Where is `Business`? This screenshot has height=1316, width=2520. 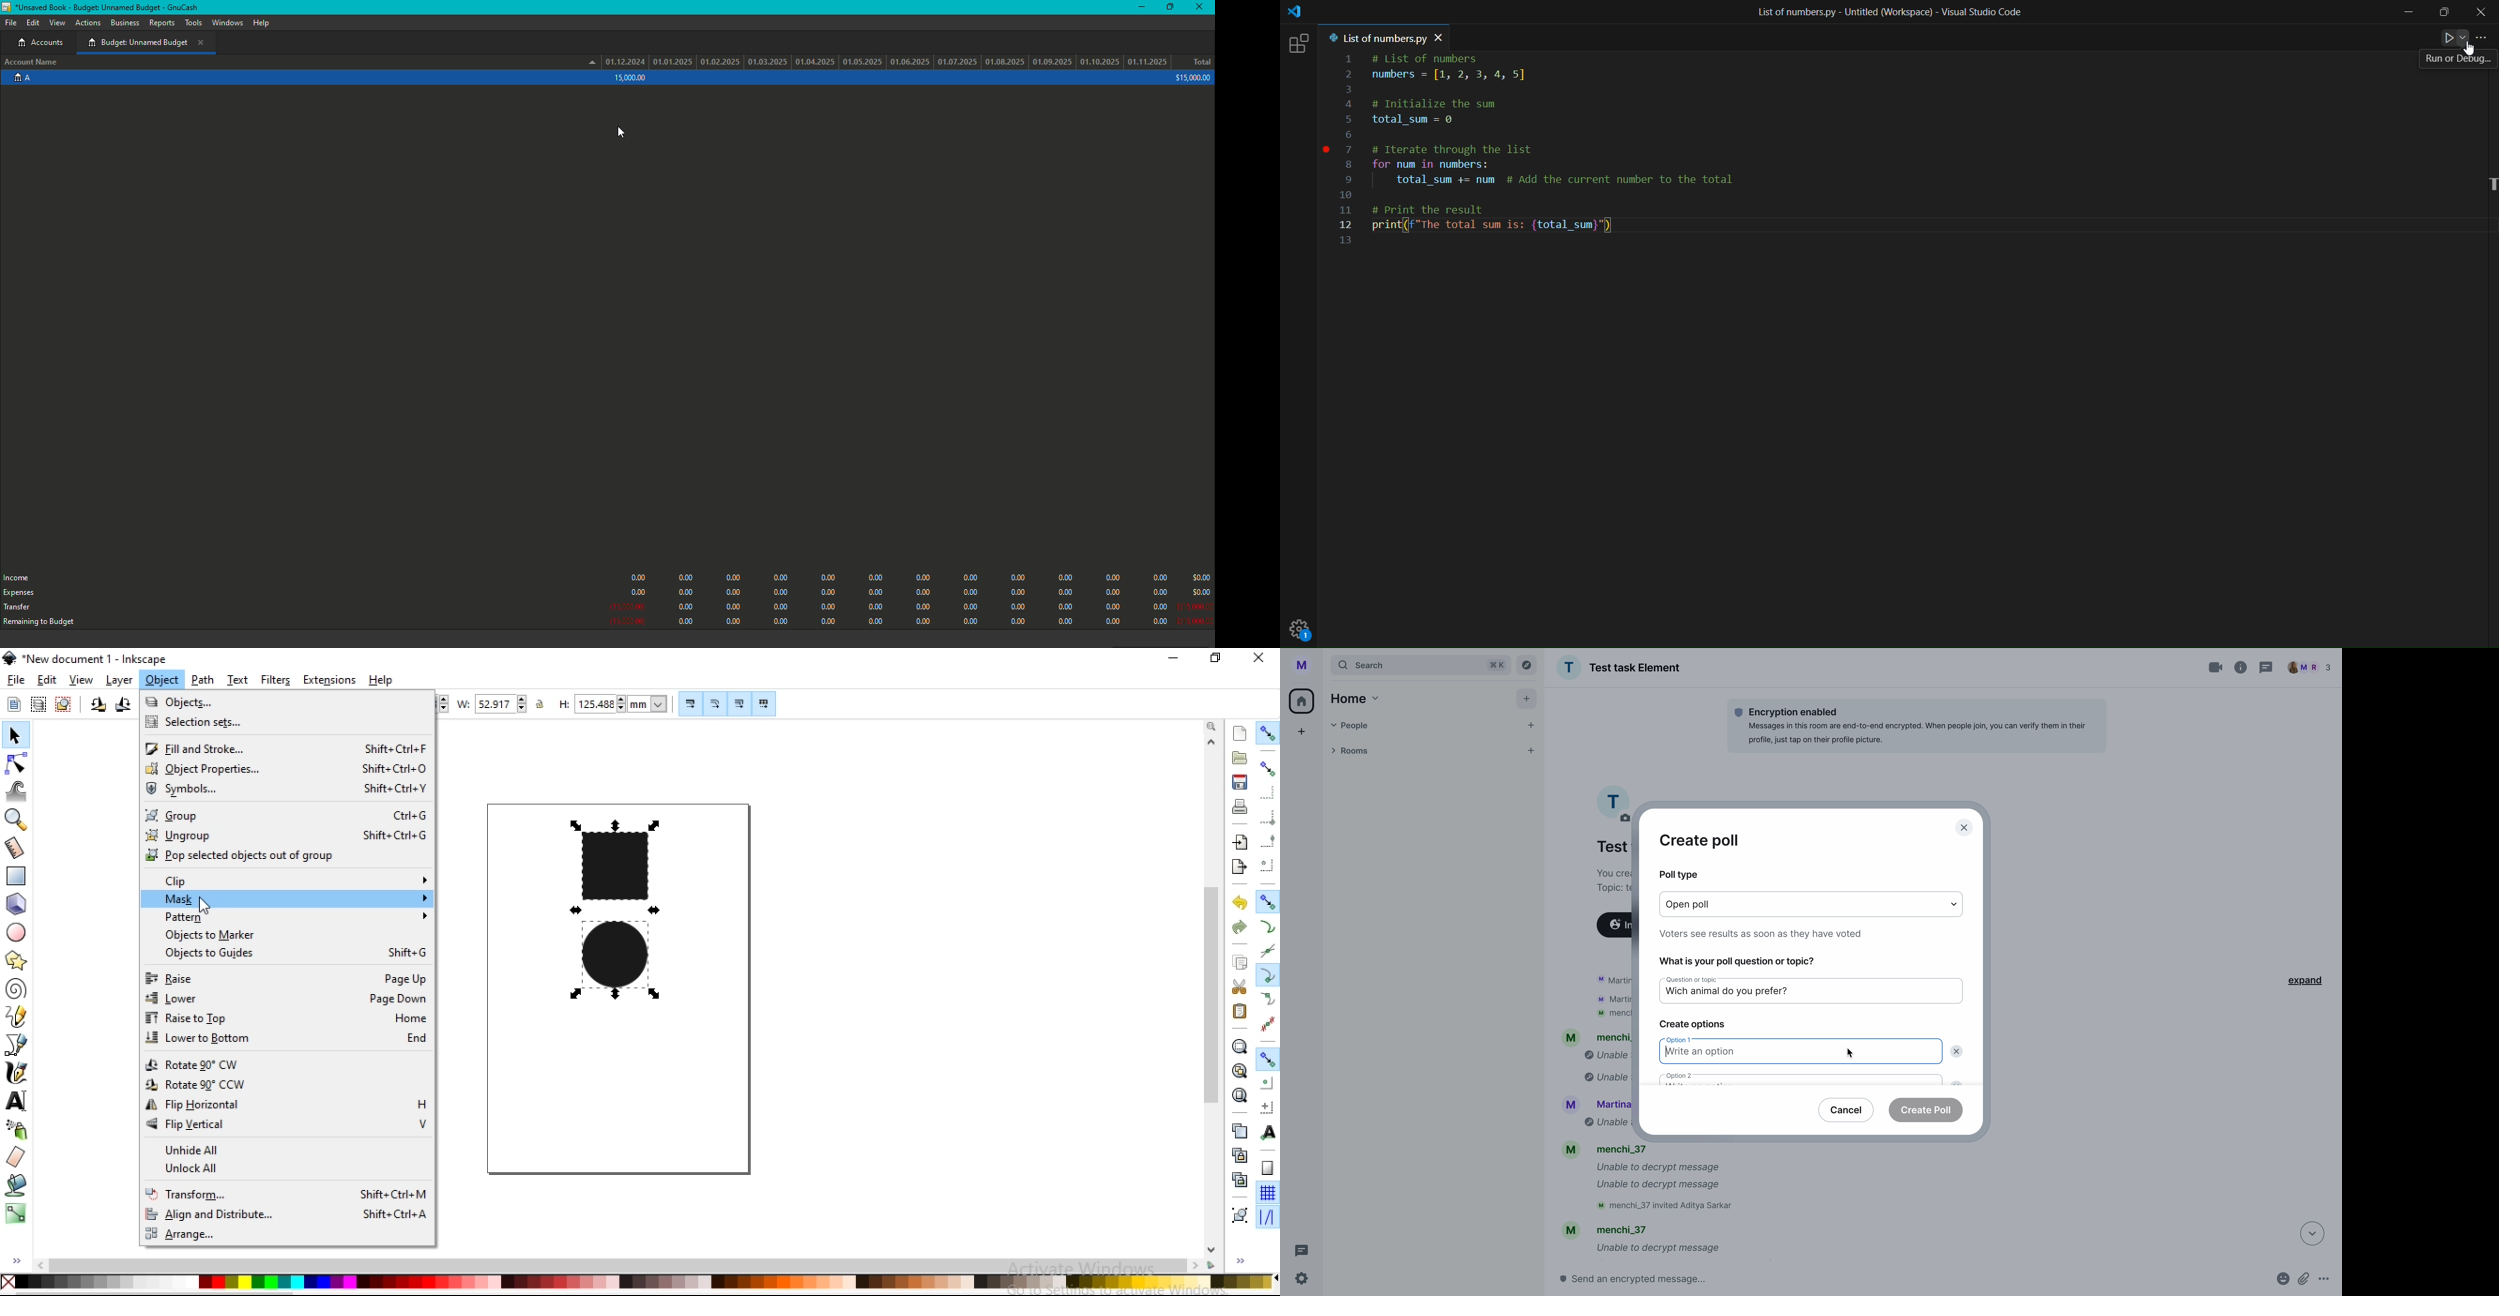 Business is located at coordinates (125, 23).